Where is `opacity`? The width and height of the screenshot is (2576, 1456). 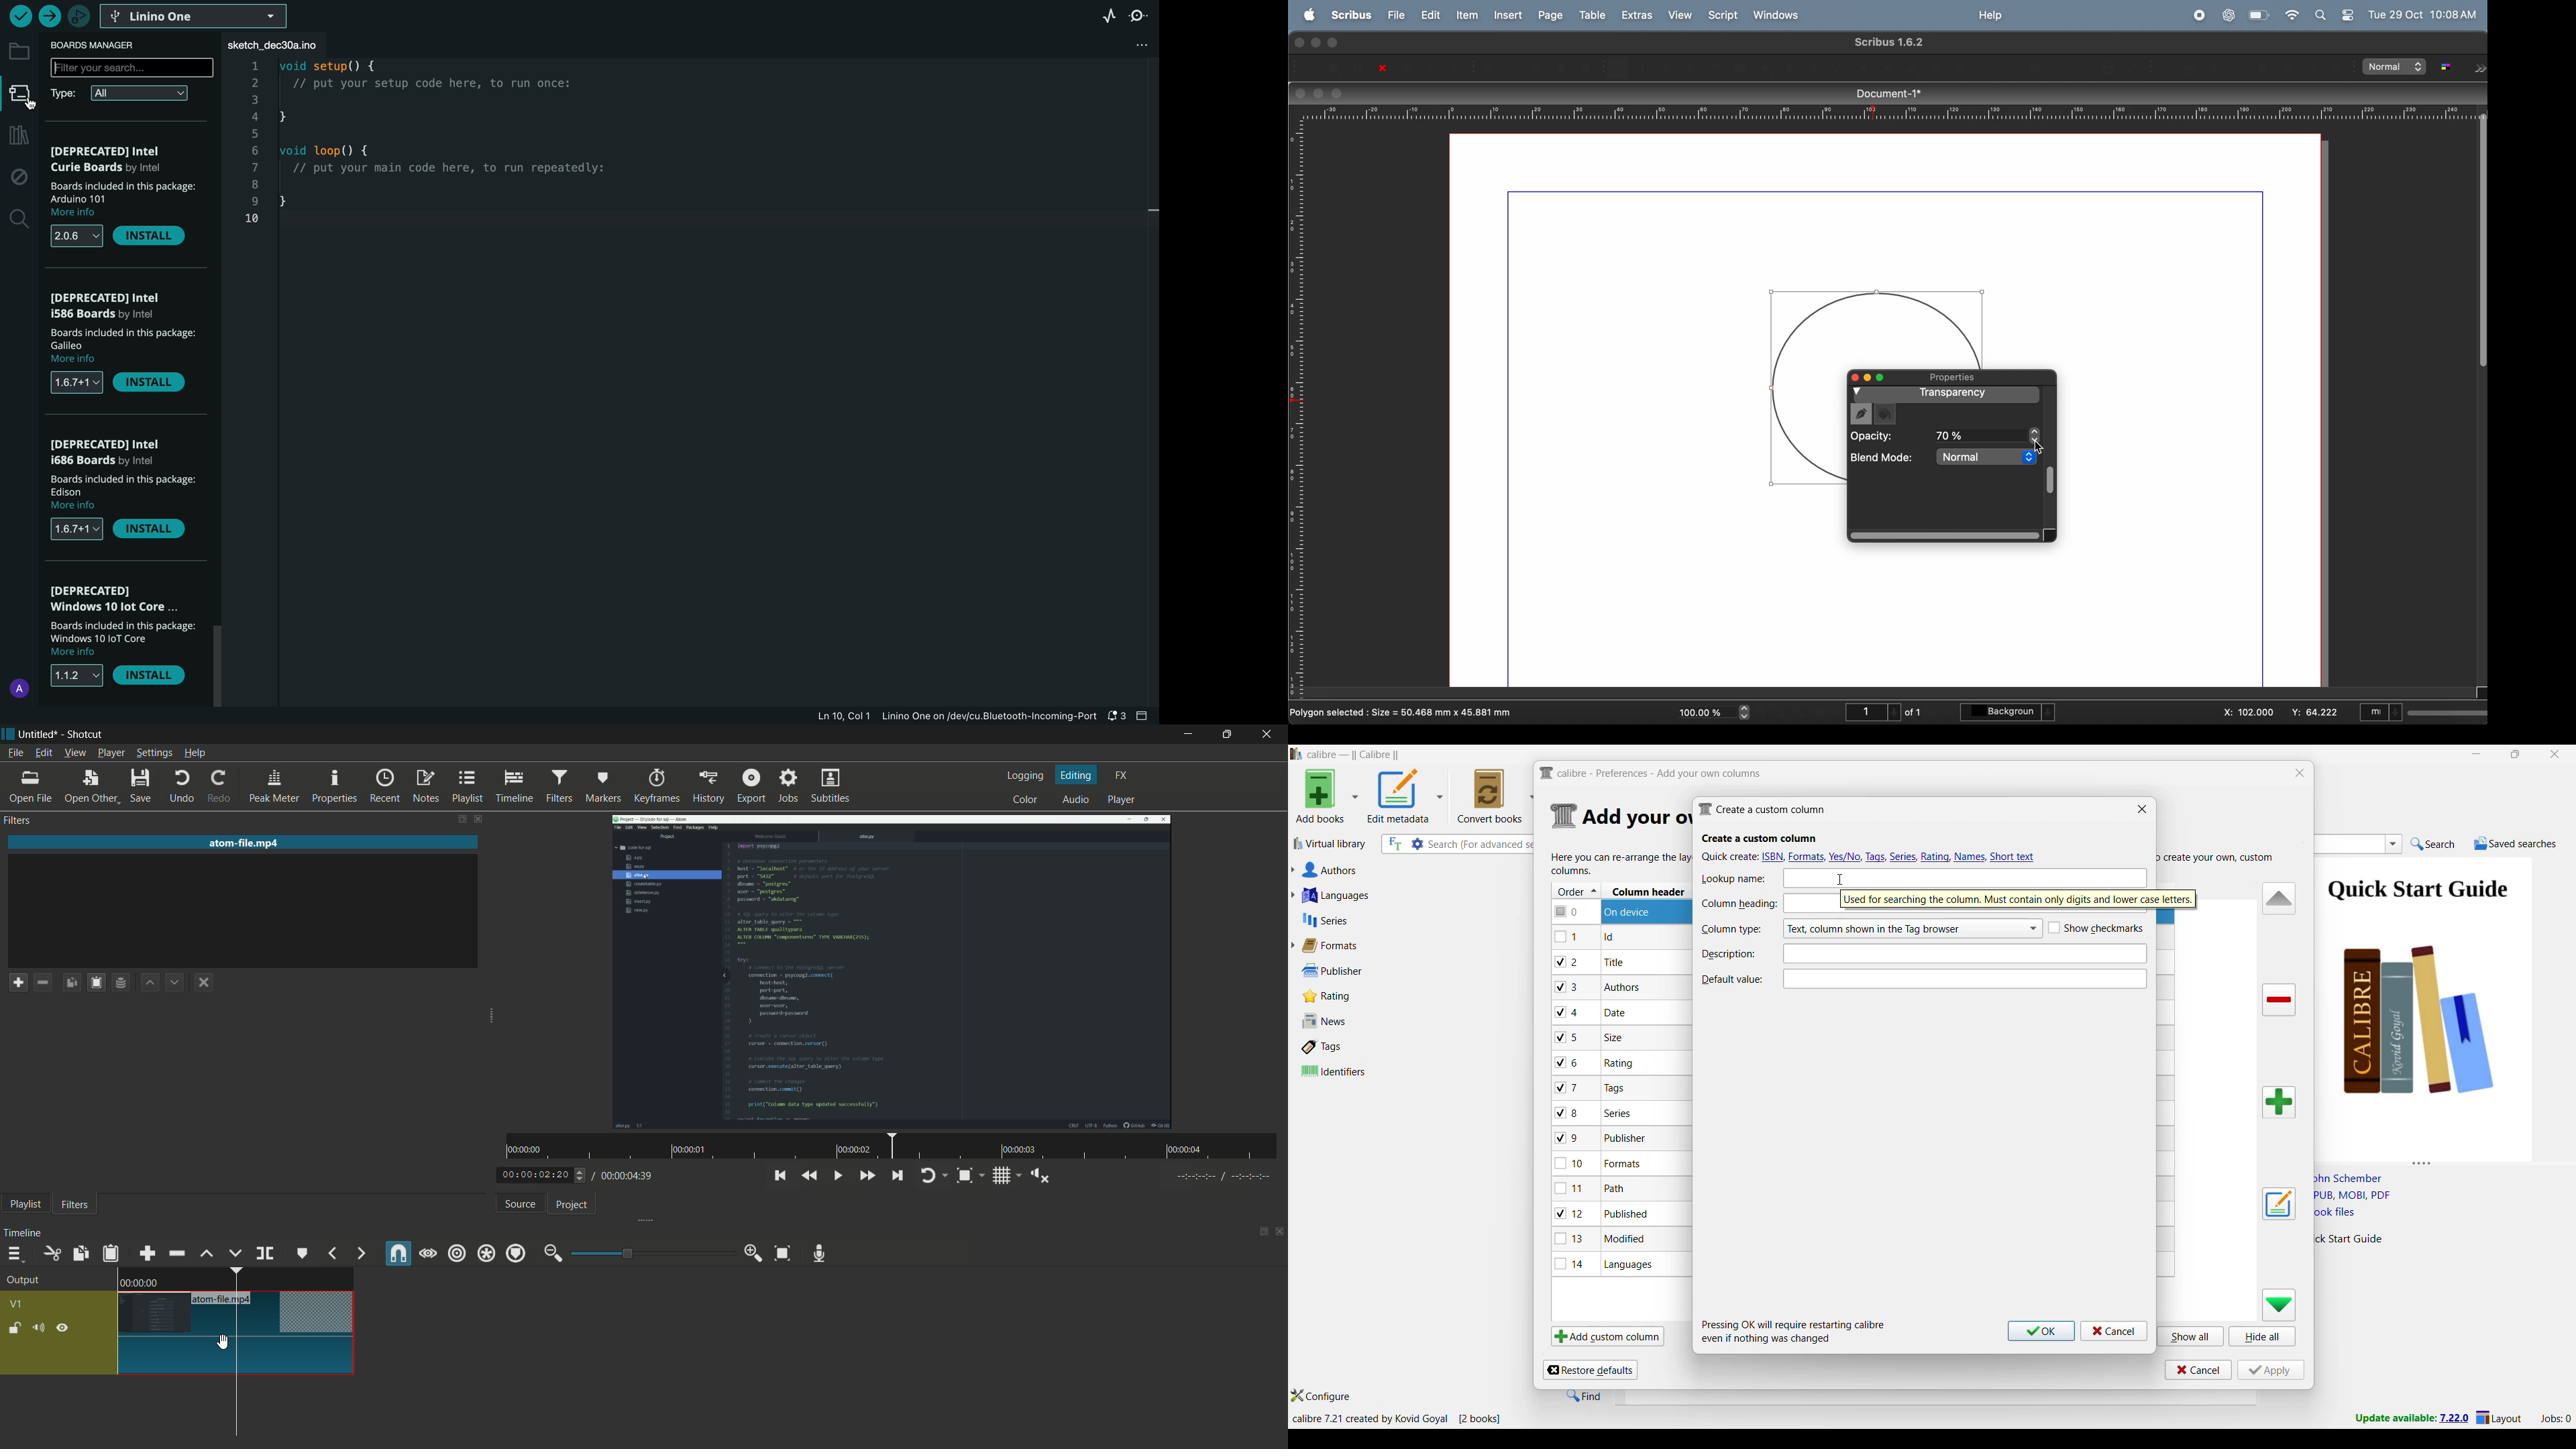
opacity is located at coordinates (1889, 436).